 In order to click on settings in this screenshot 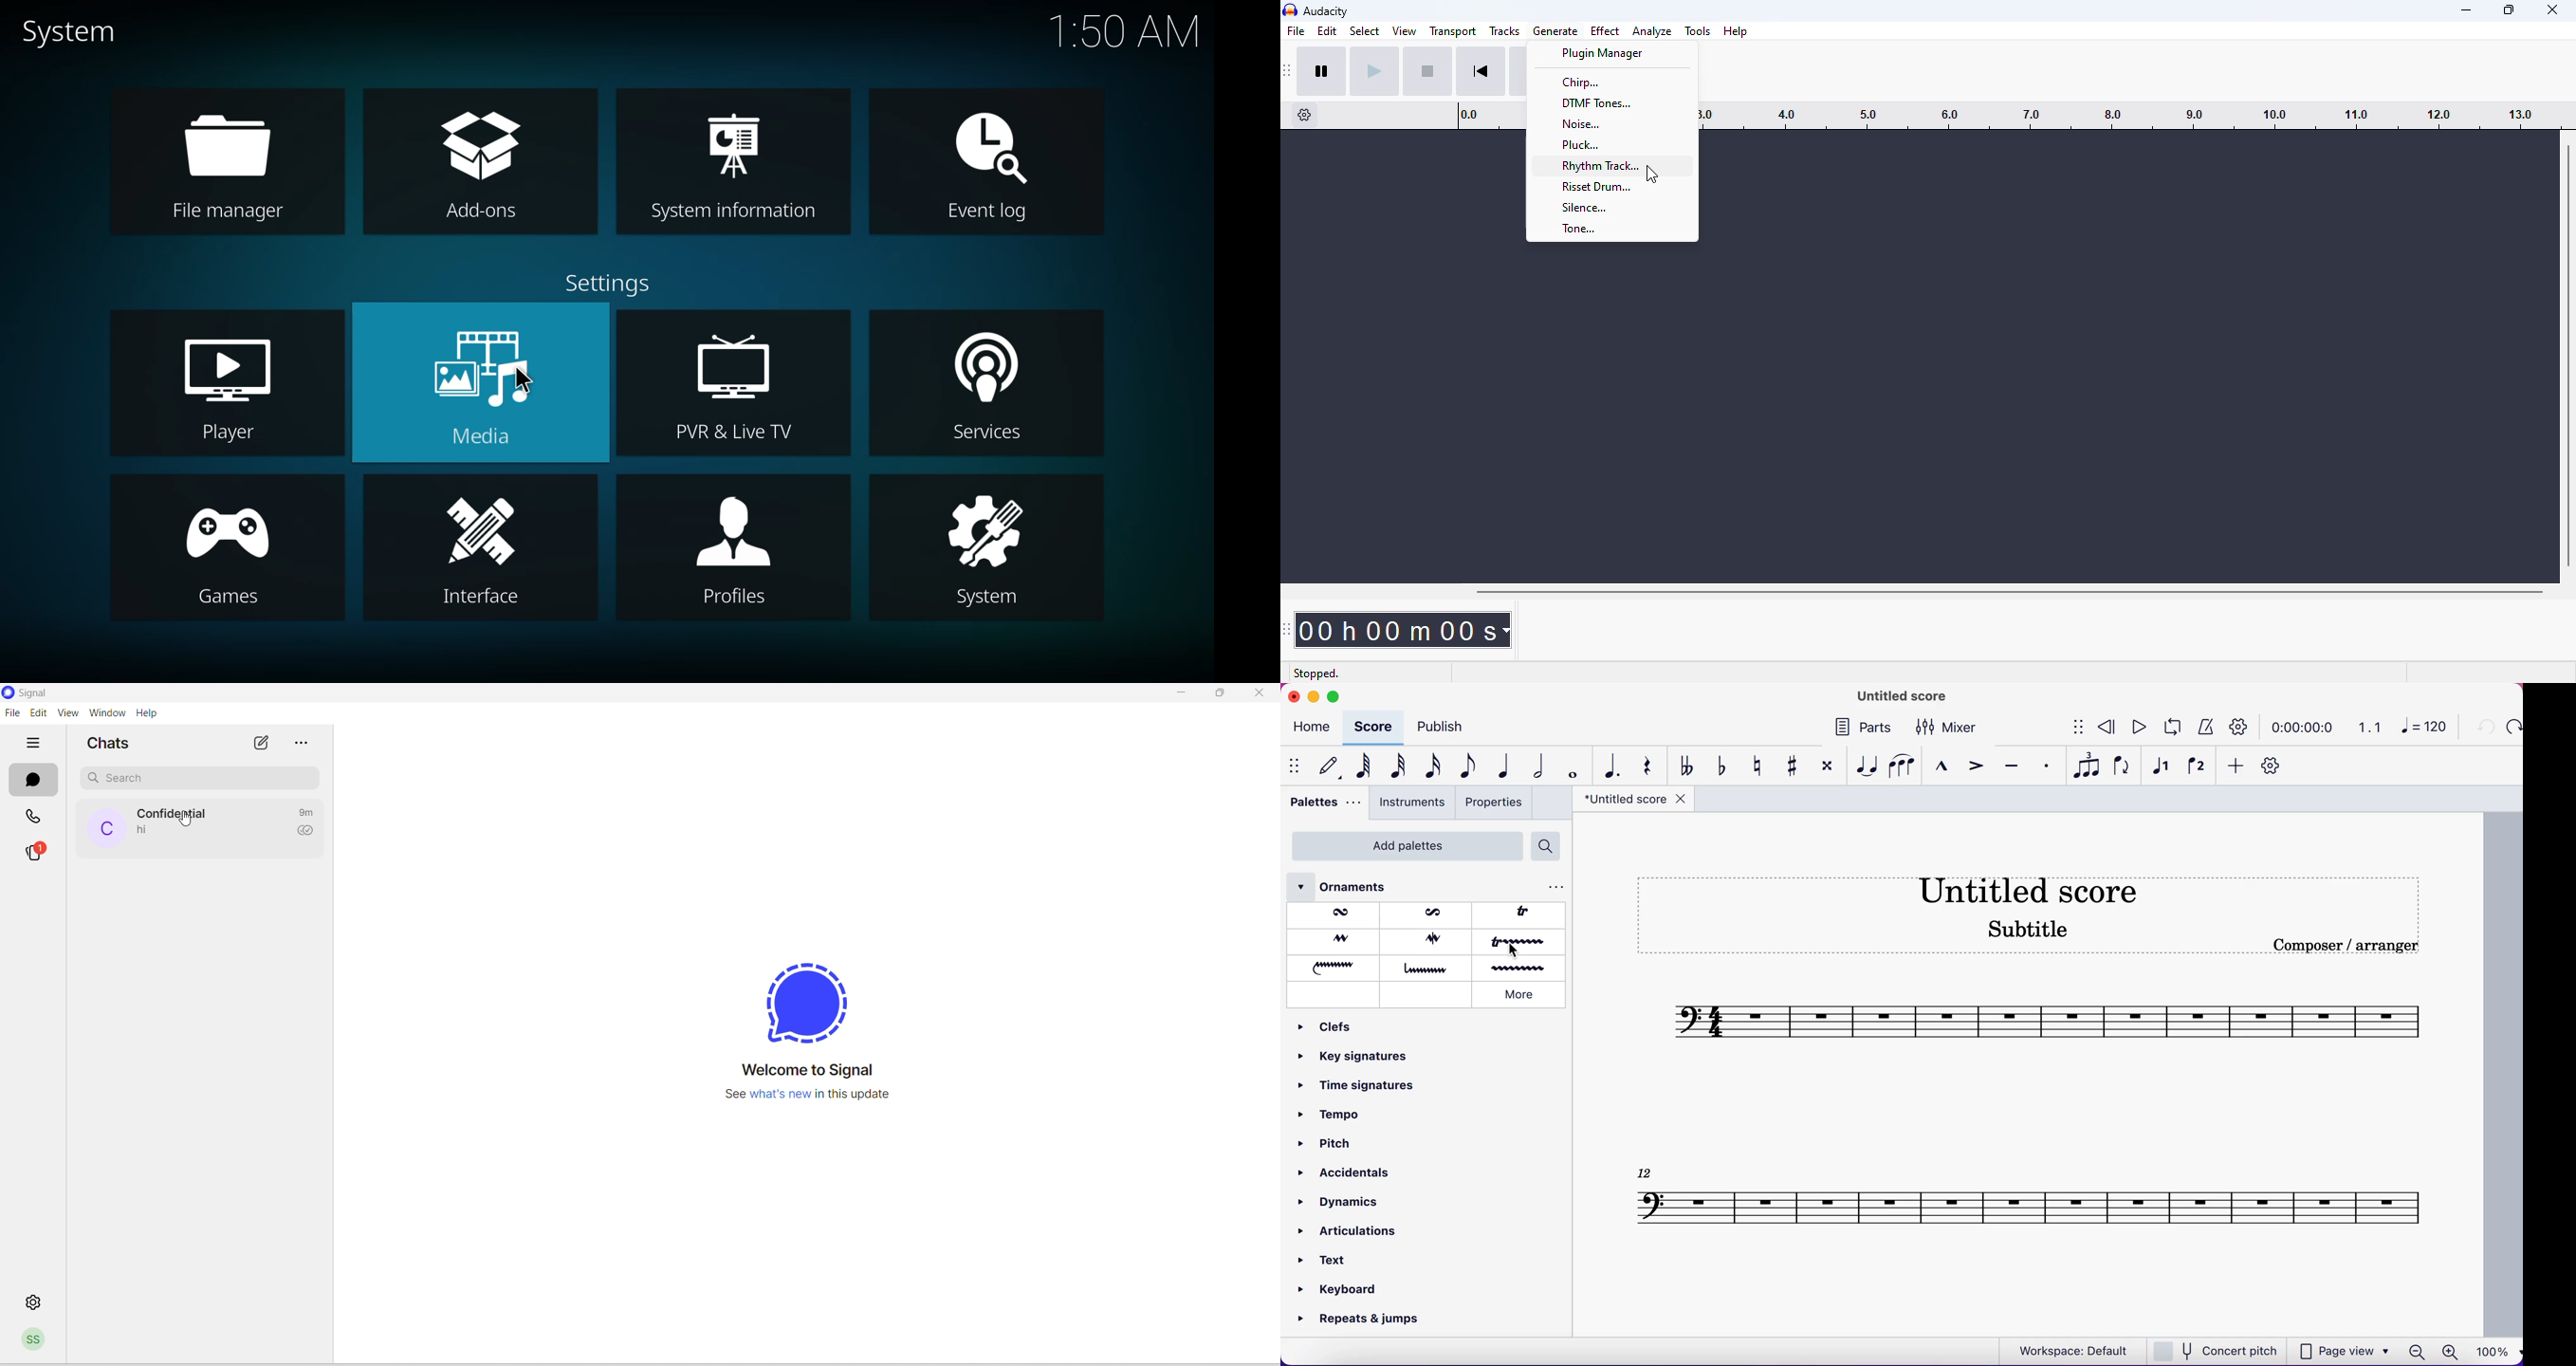, I will do `click(35, 1302)`.